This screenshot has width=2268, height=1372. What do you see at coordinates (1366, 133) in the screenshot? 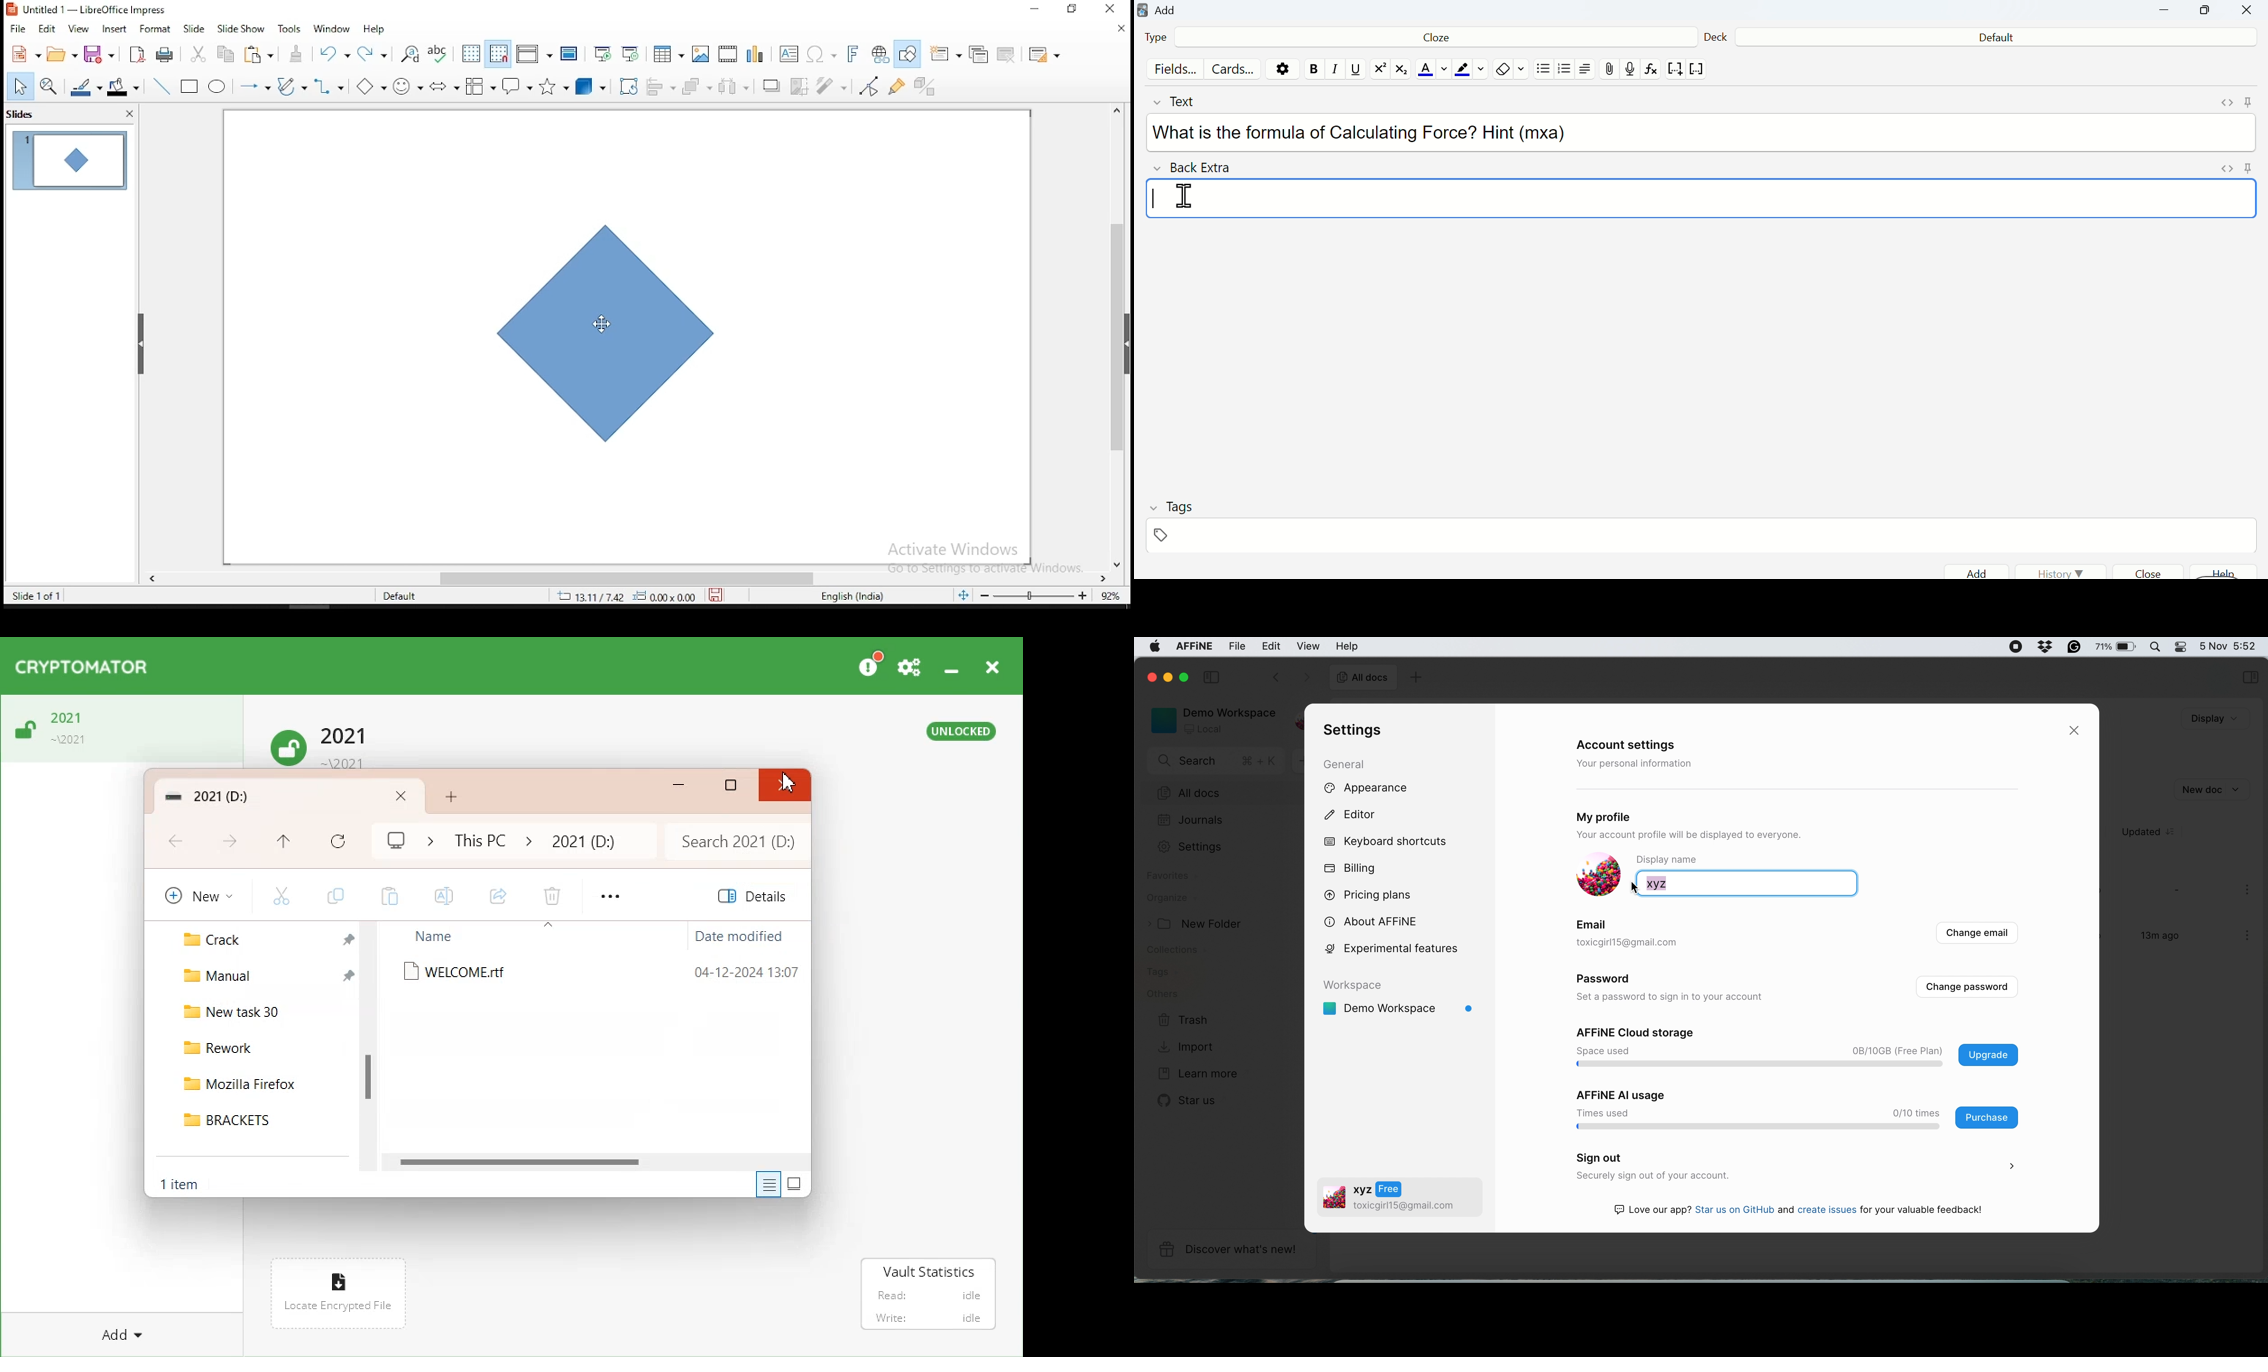
I see `What is the formula of Calculating Force? Hint (mxa)` at bounding box center [1366, 133].